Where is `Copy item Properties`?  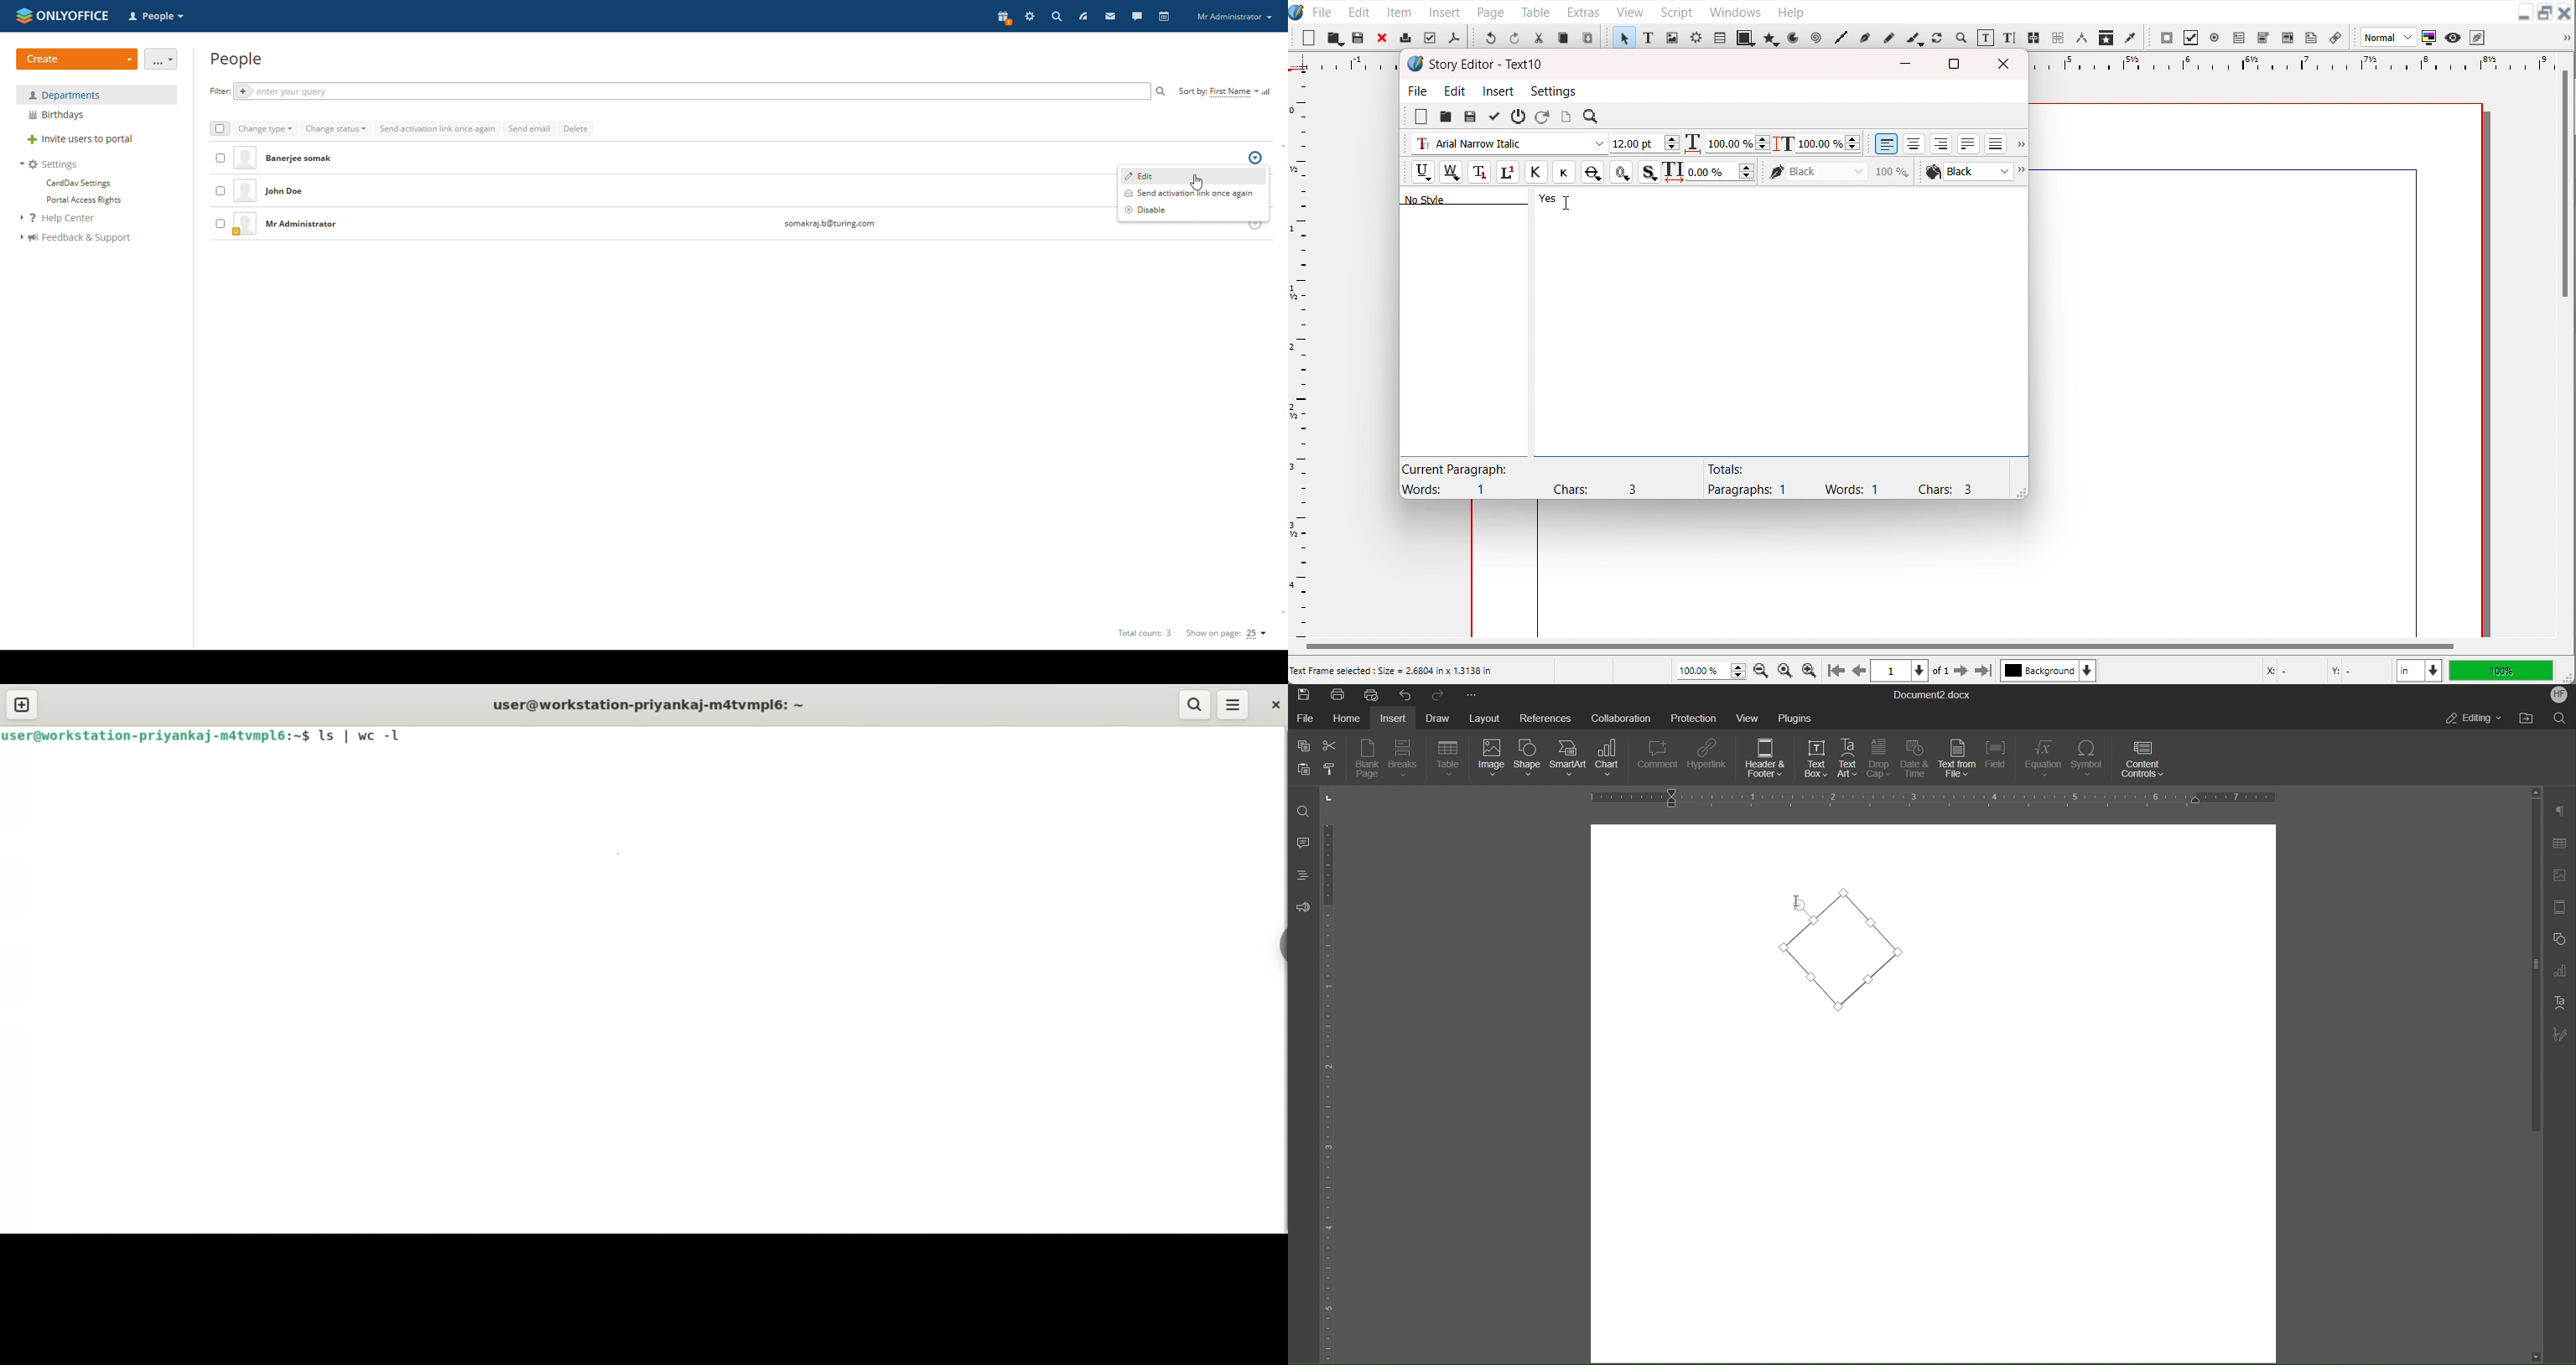
Copy item Properties is located at coordinates (2106, 37).